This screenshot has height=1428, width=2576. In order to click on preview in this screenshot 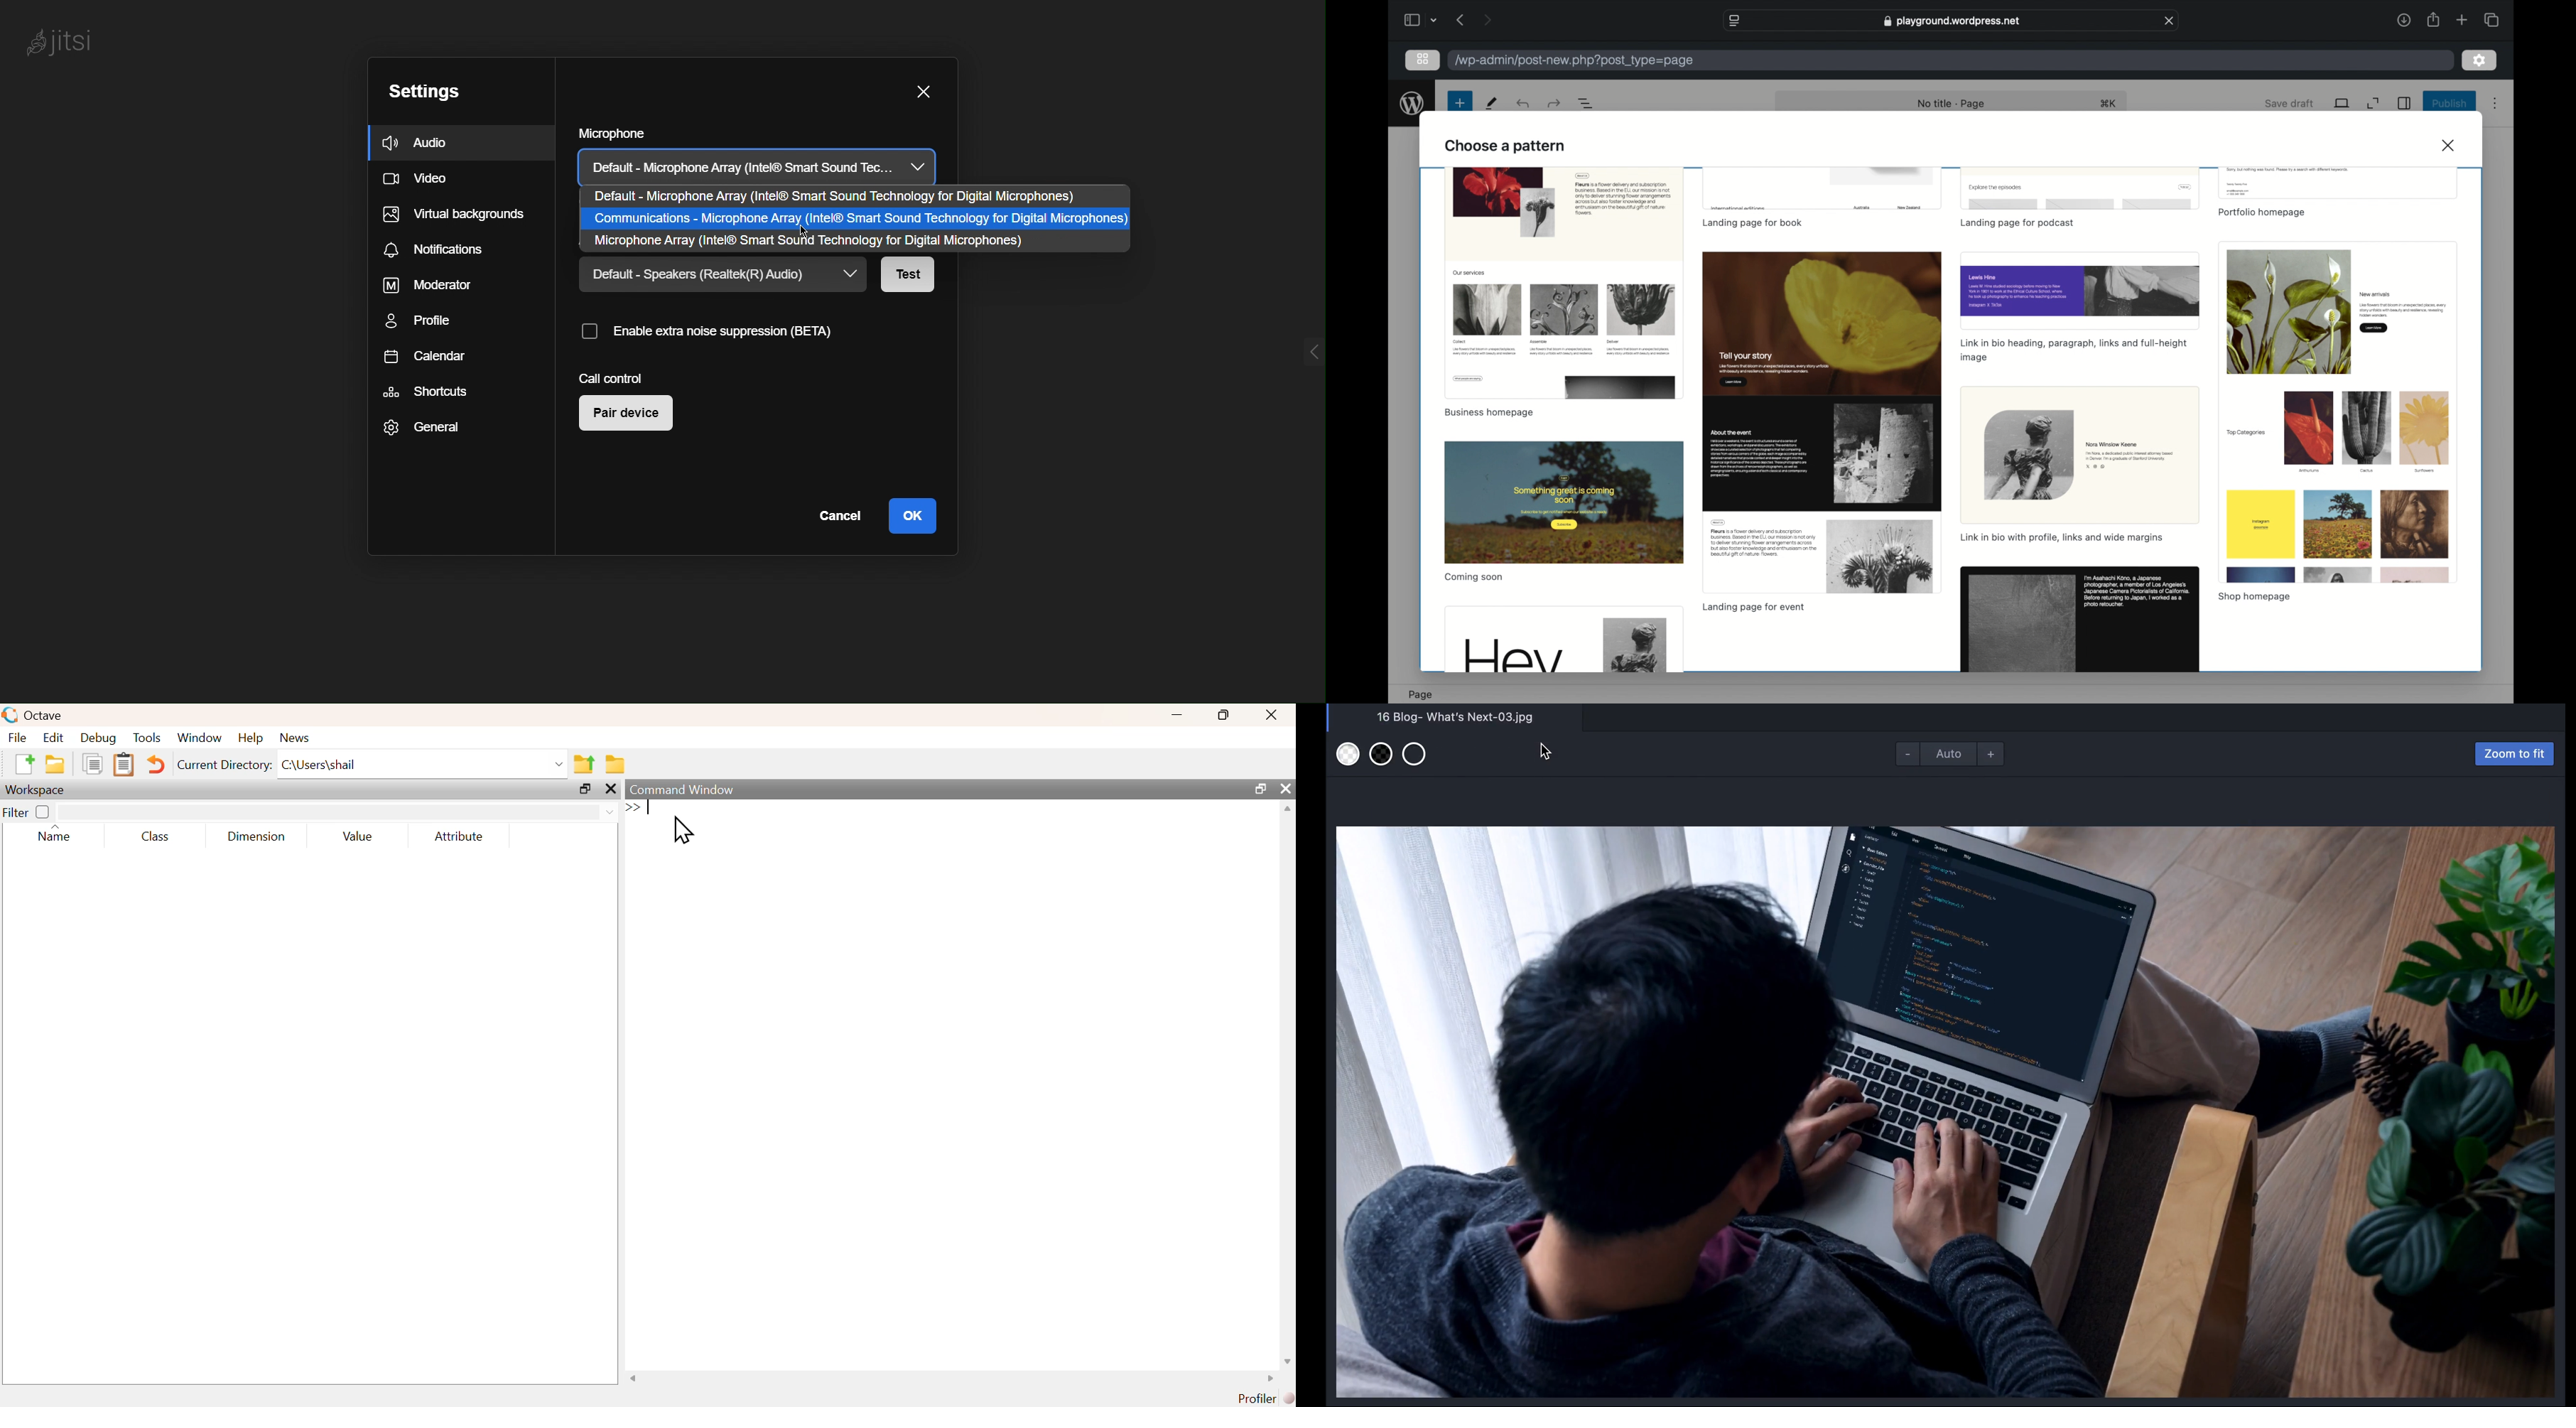, I will do `click(2080, 290)`.